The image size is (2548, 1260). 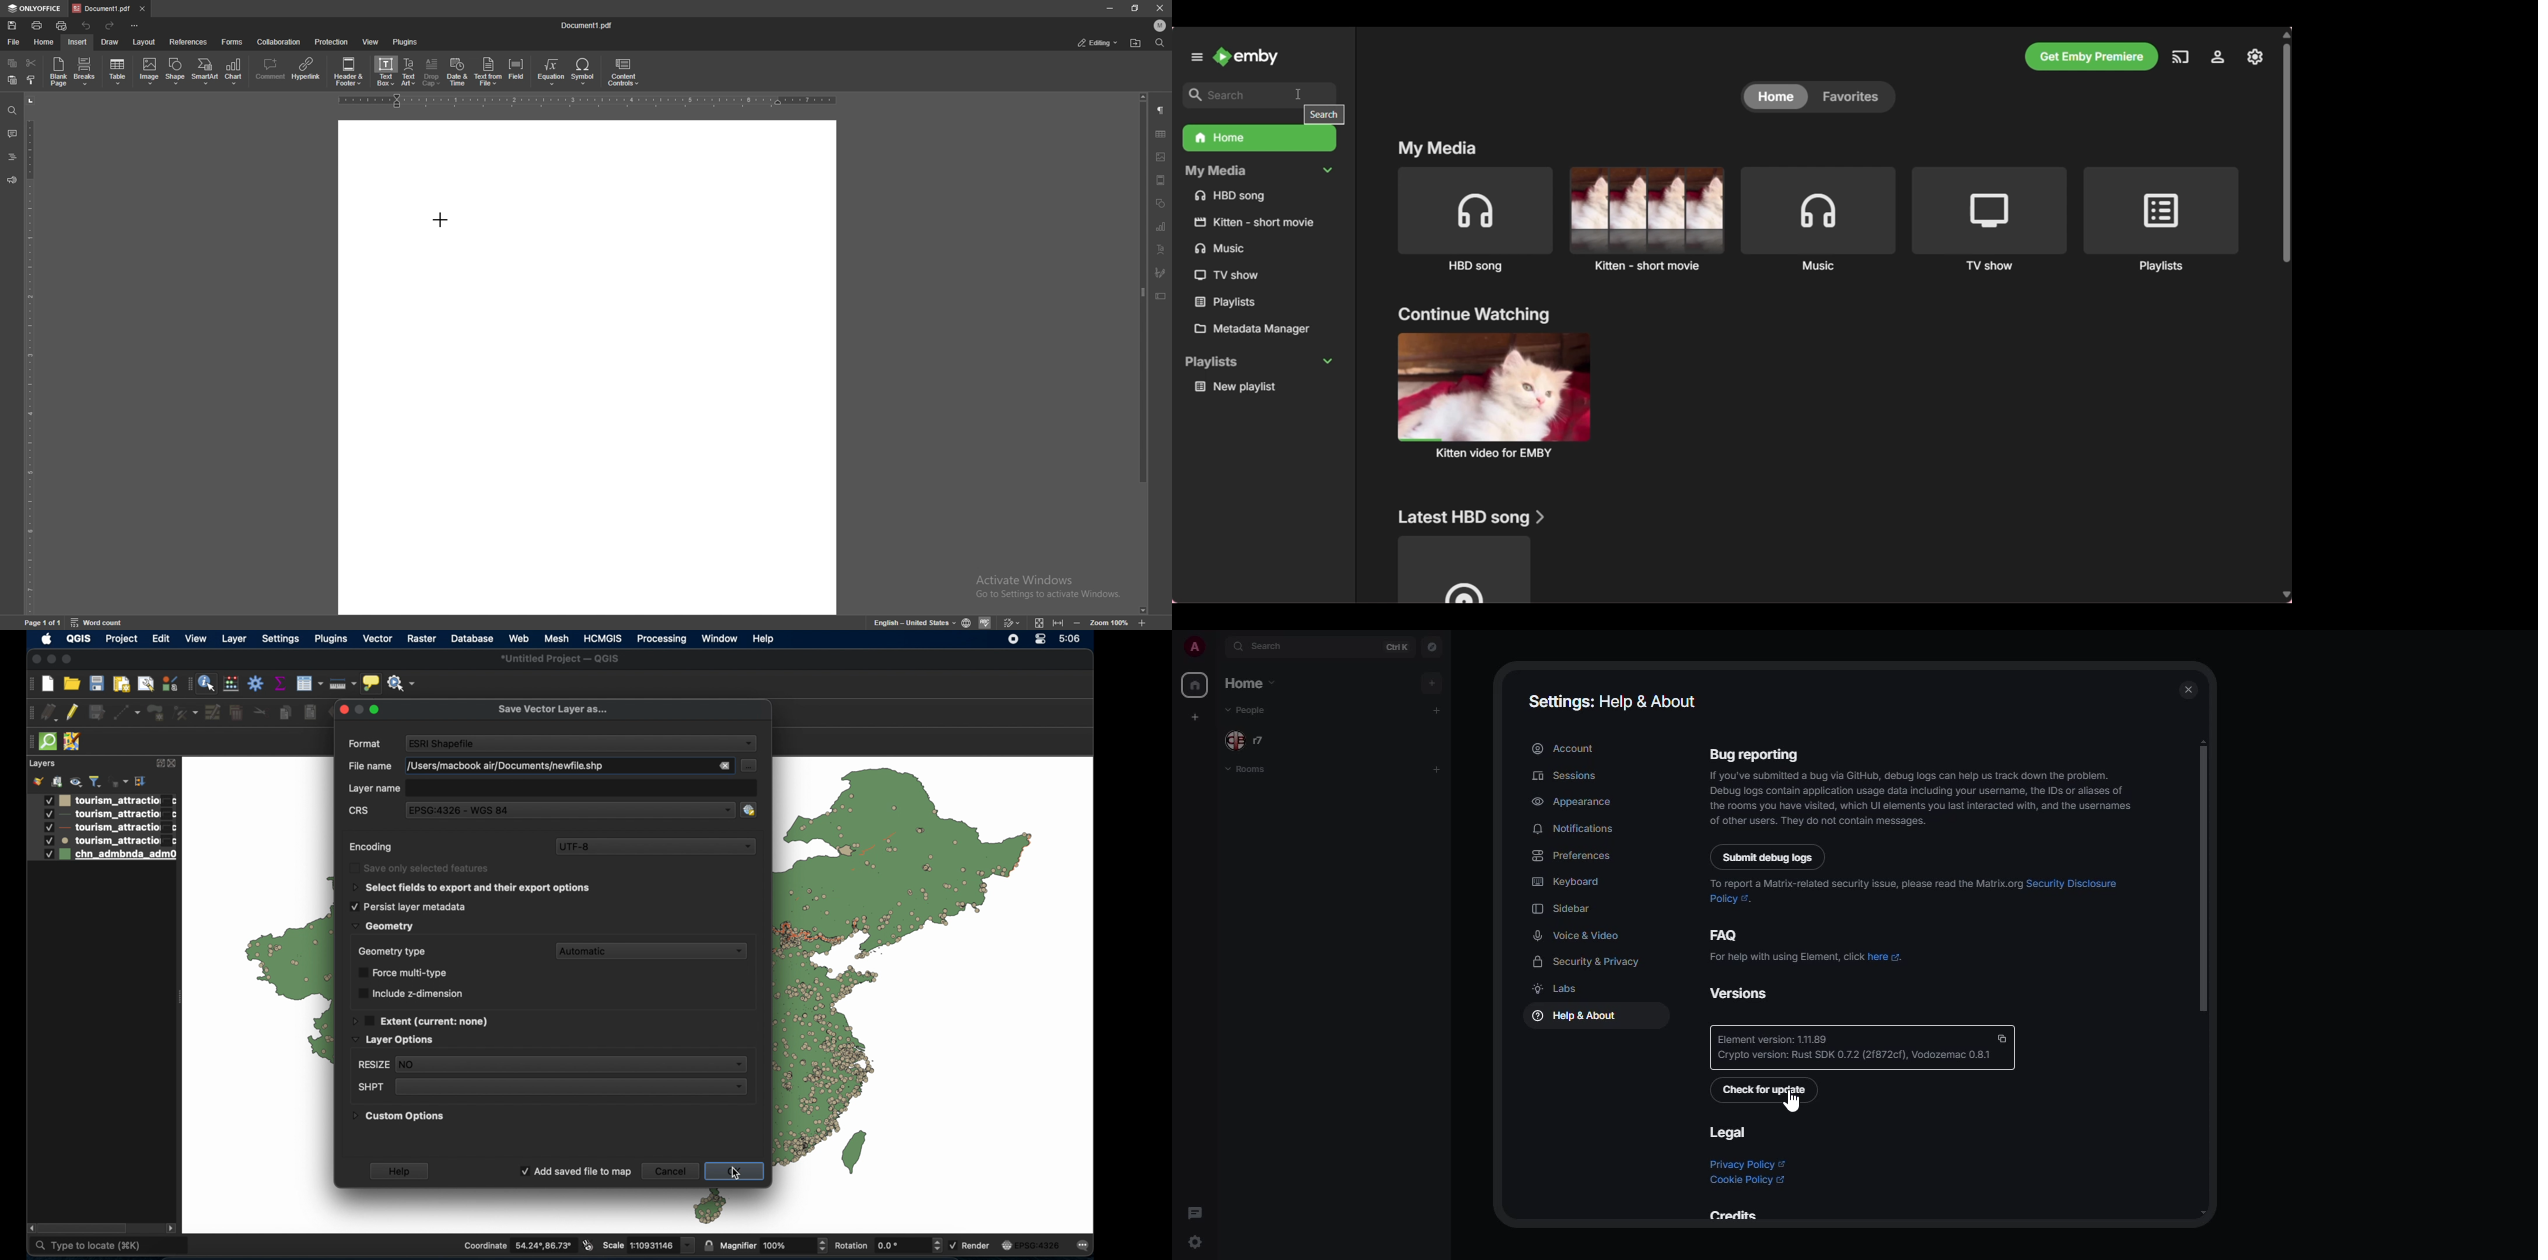 What do you see at coordinates (236, 71) in the screenshot?
I see `chart` at bounding box center [236, 71].